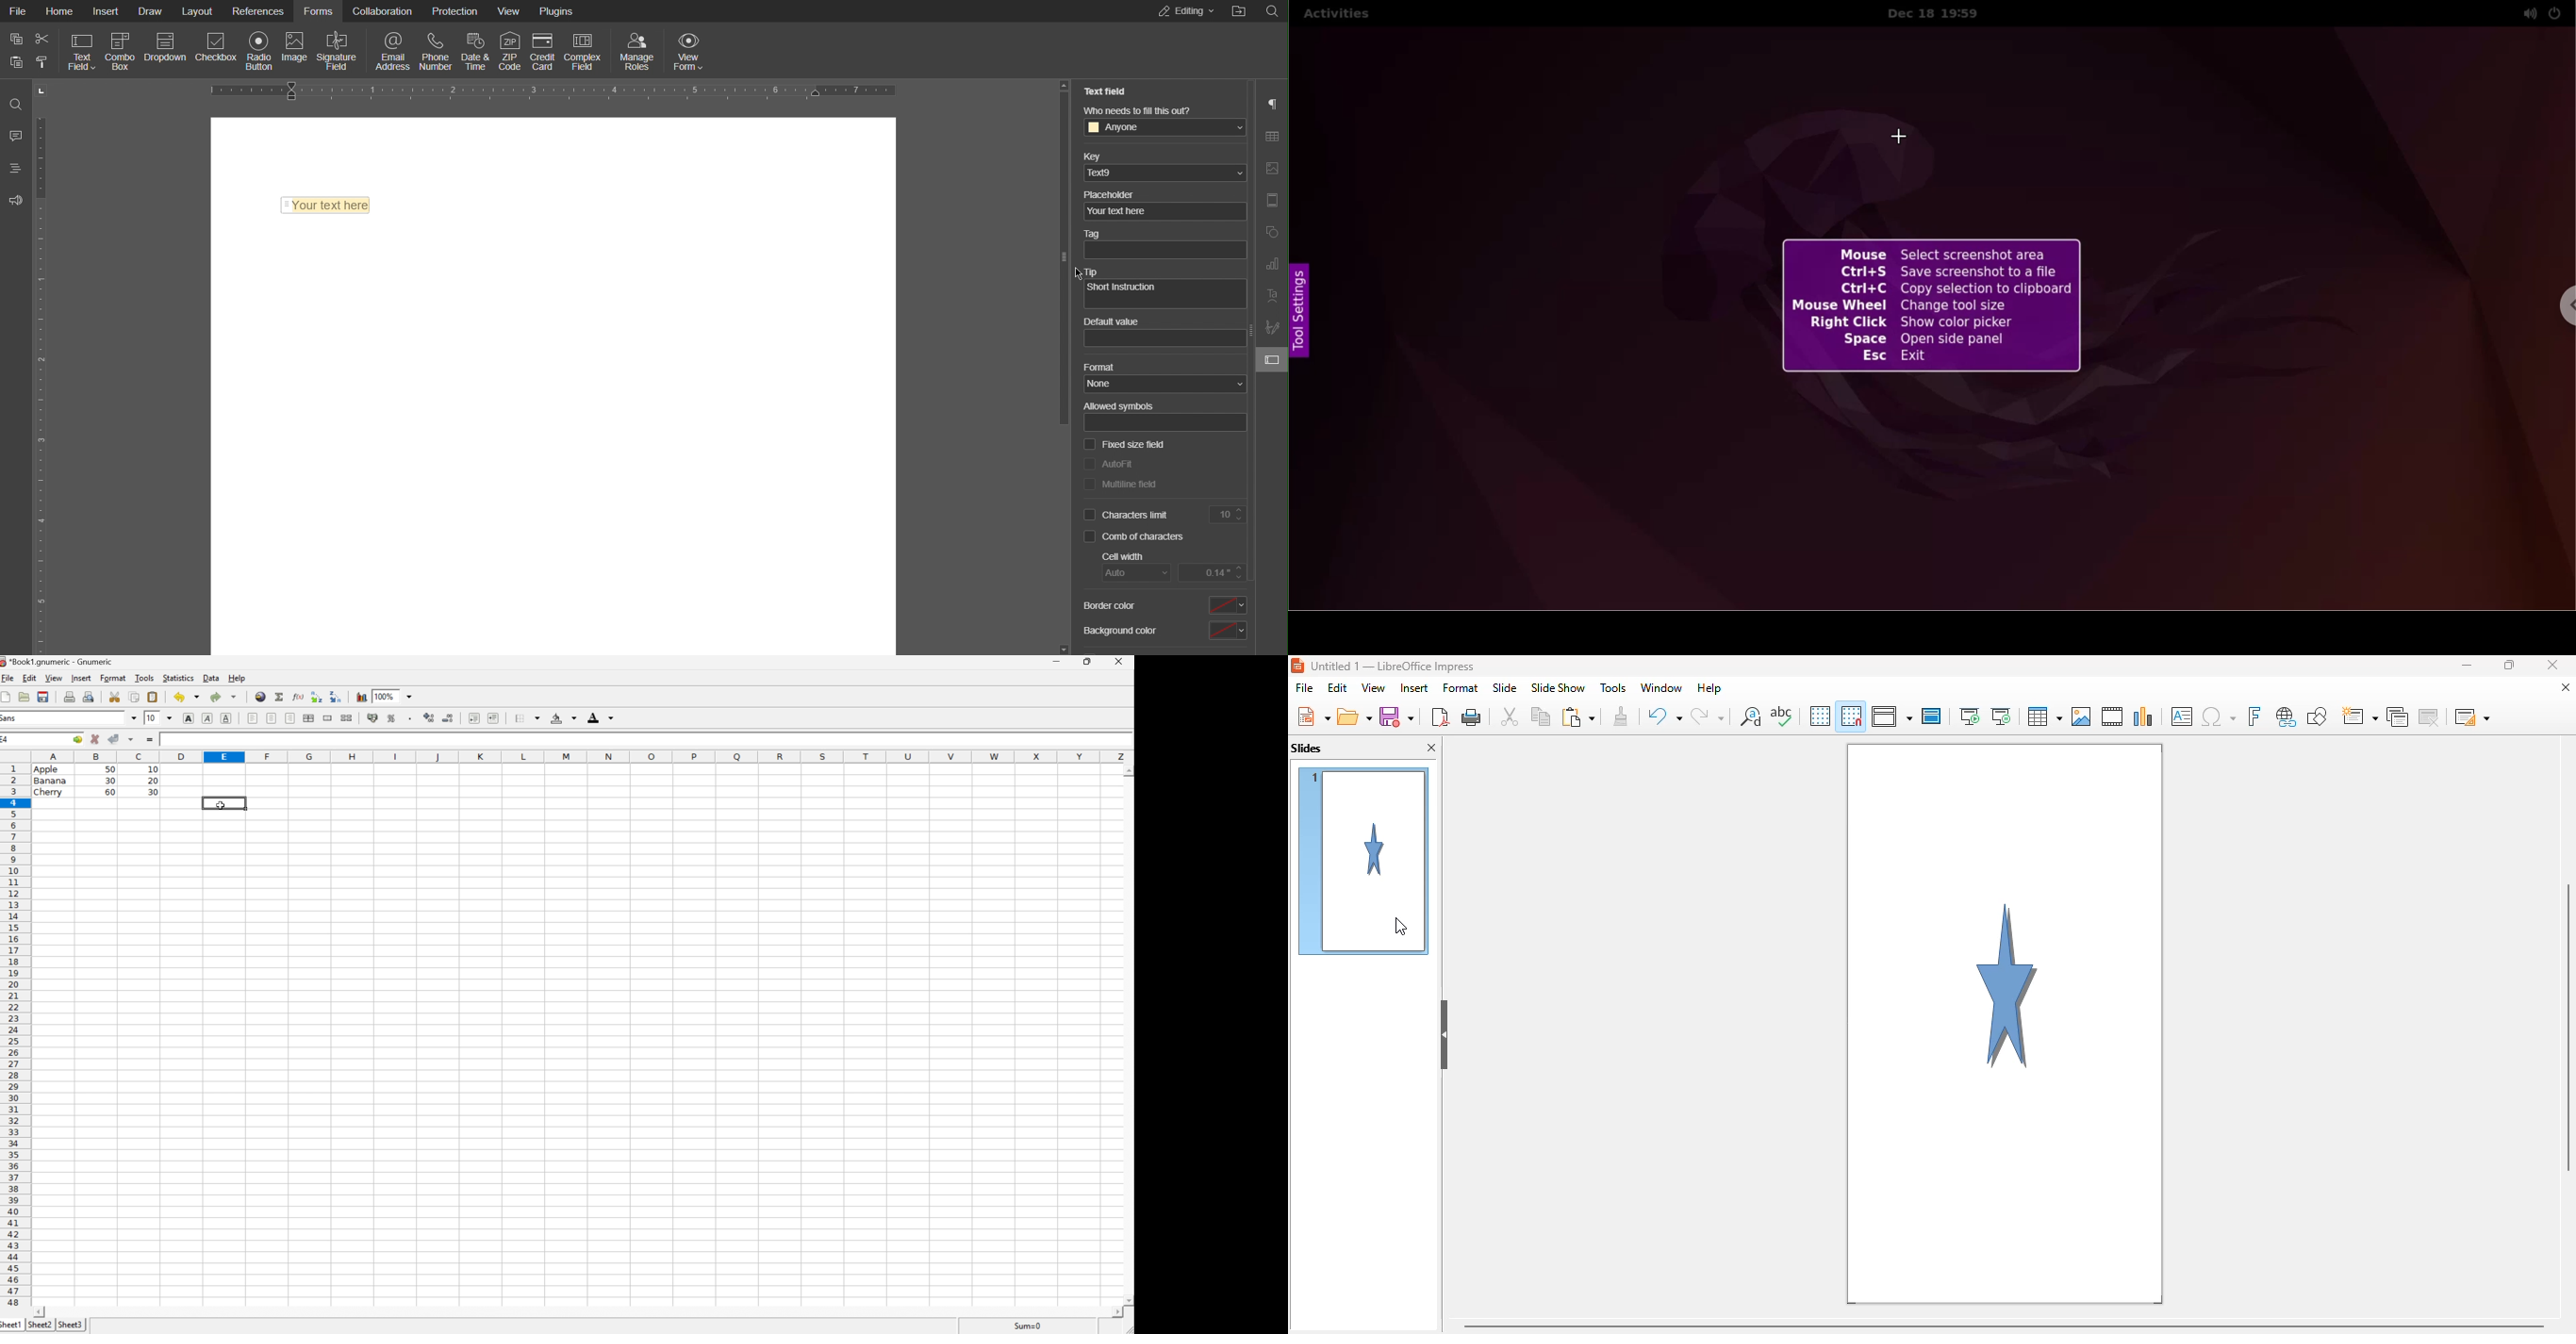 The height and width of the screenshot is (1344, 2576). I want to click on Sort the selected region in descending order based on the first column selected, so click(336, 697).